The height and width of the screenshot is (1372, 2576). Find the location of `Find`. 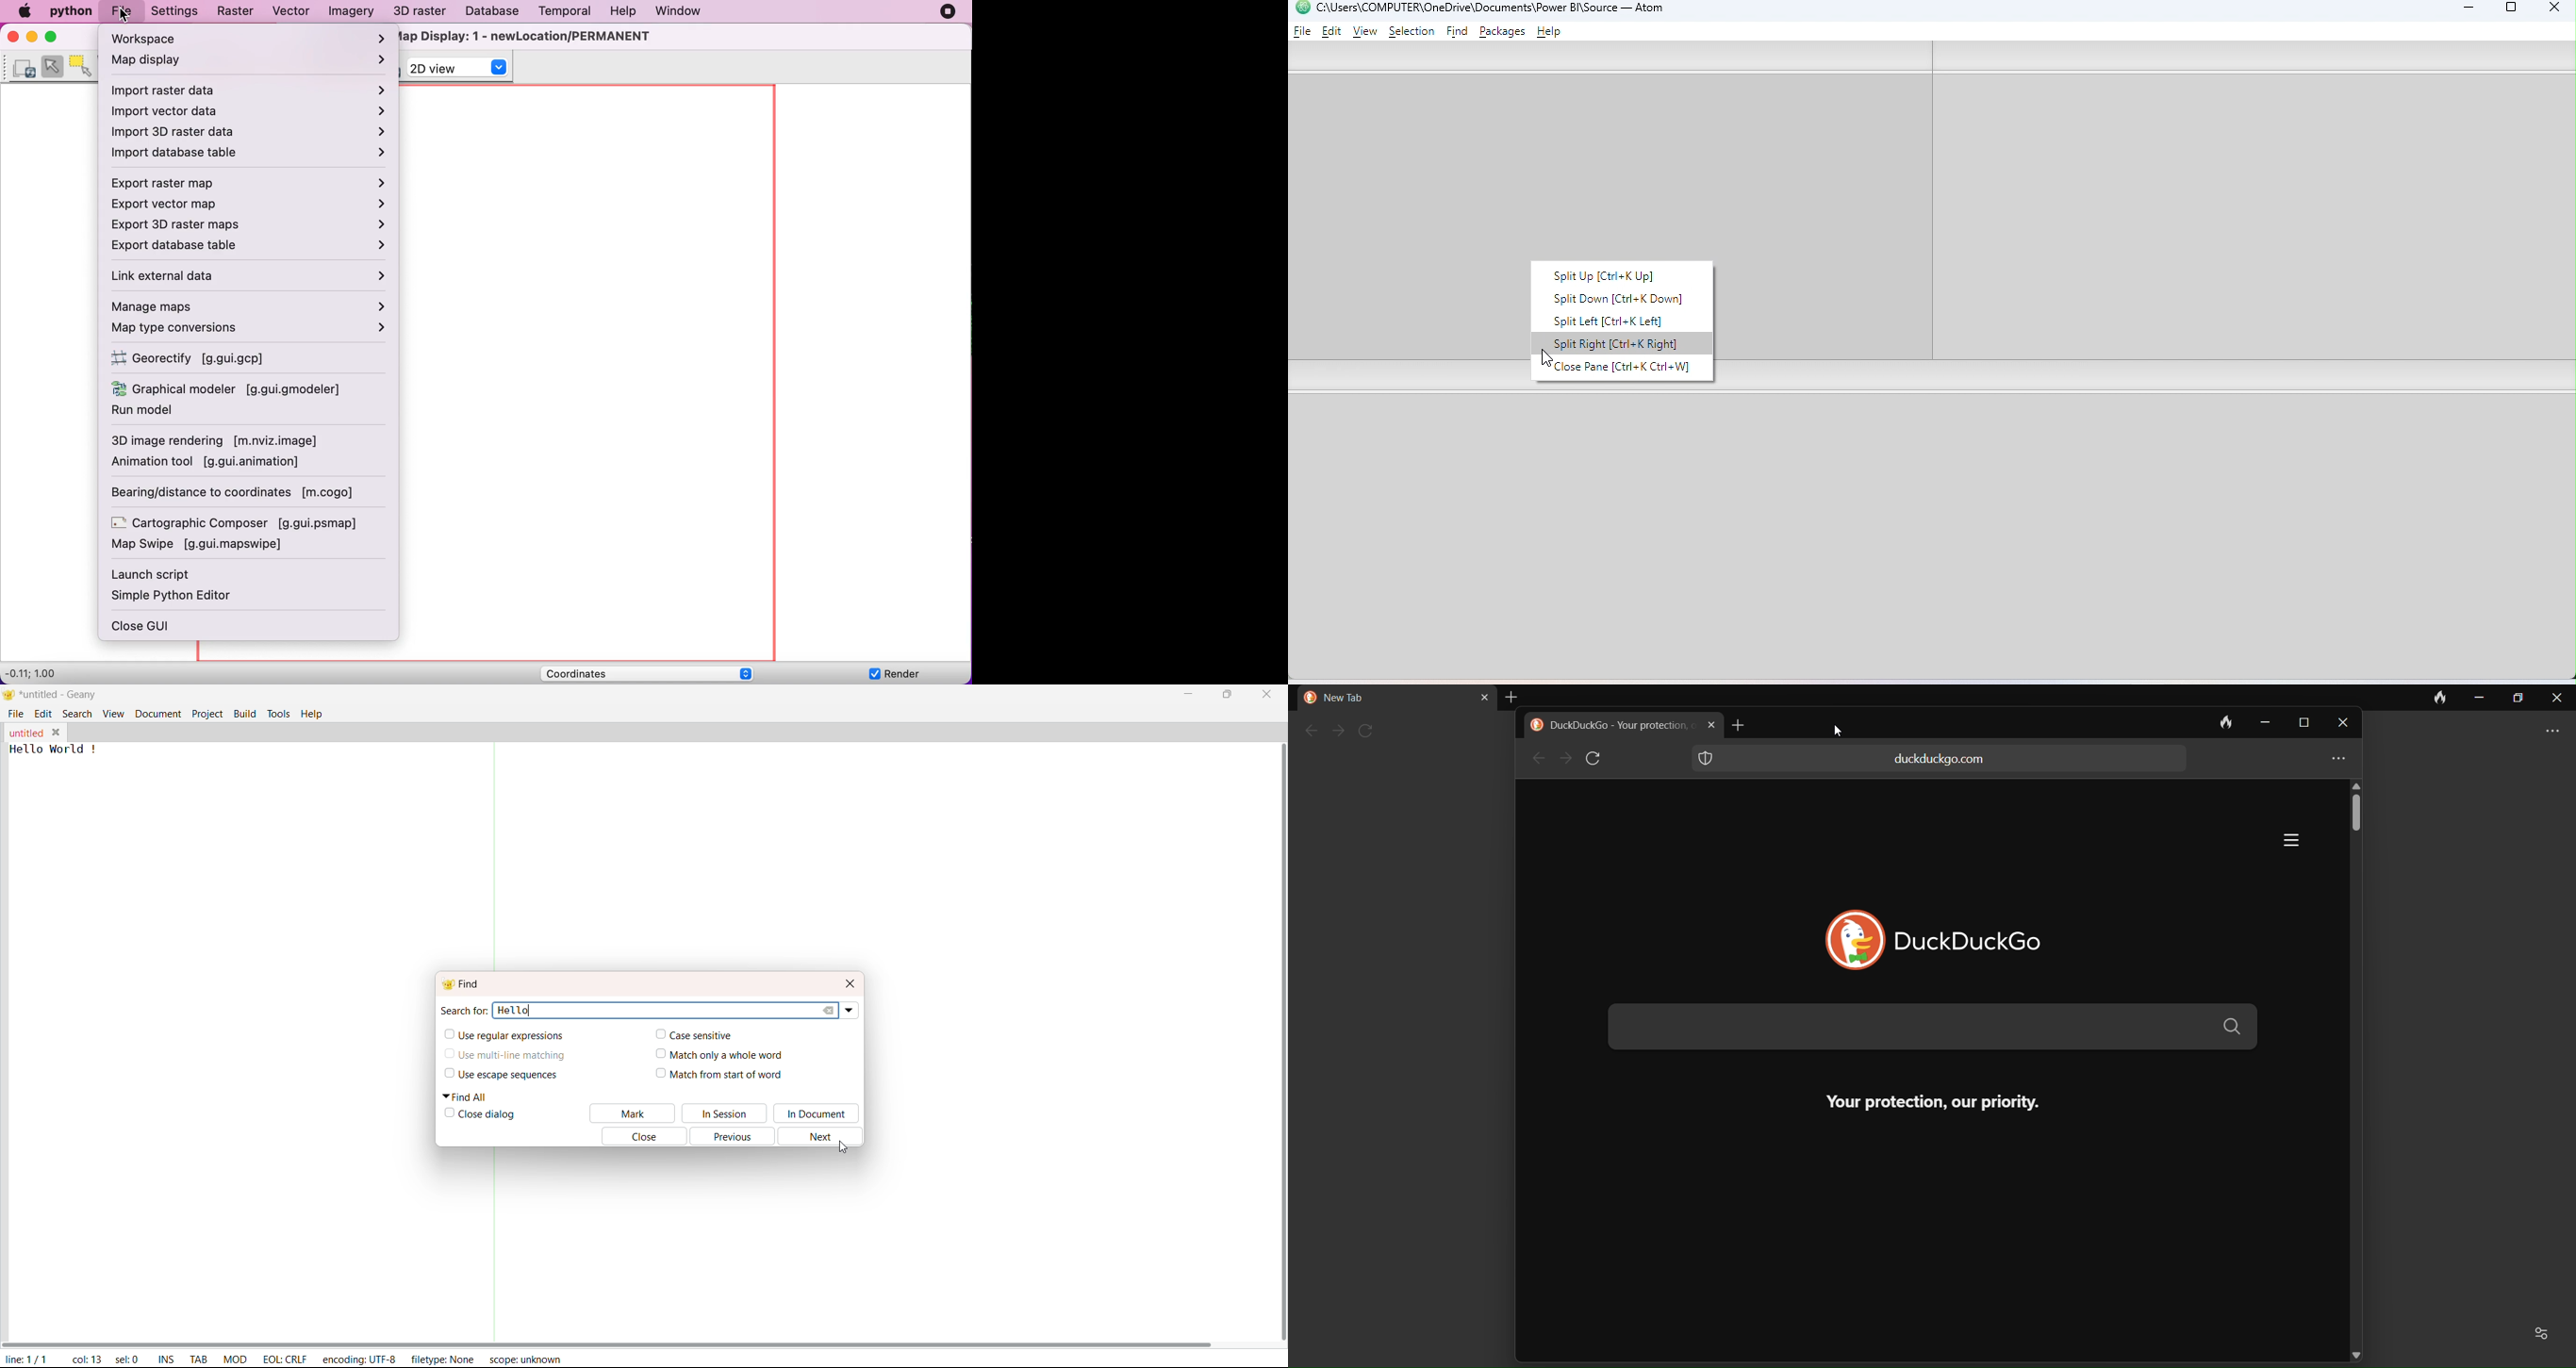

Find is located at coordinates (1459, 32).